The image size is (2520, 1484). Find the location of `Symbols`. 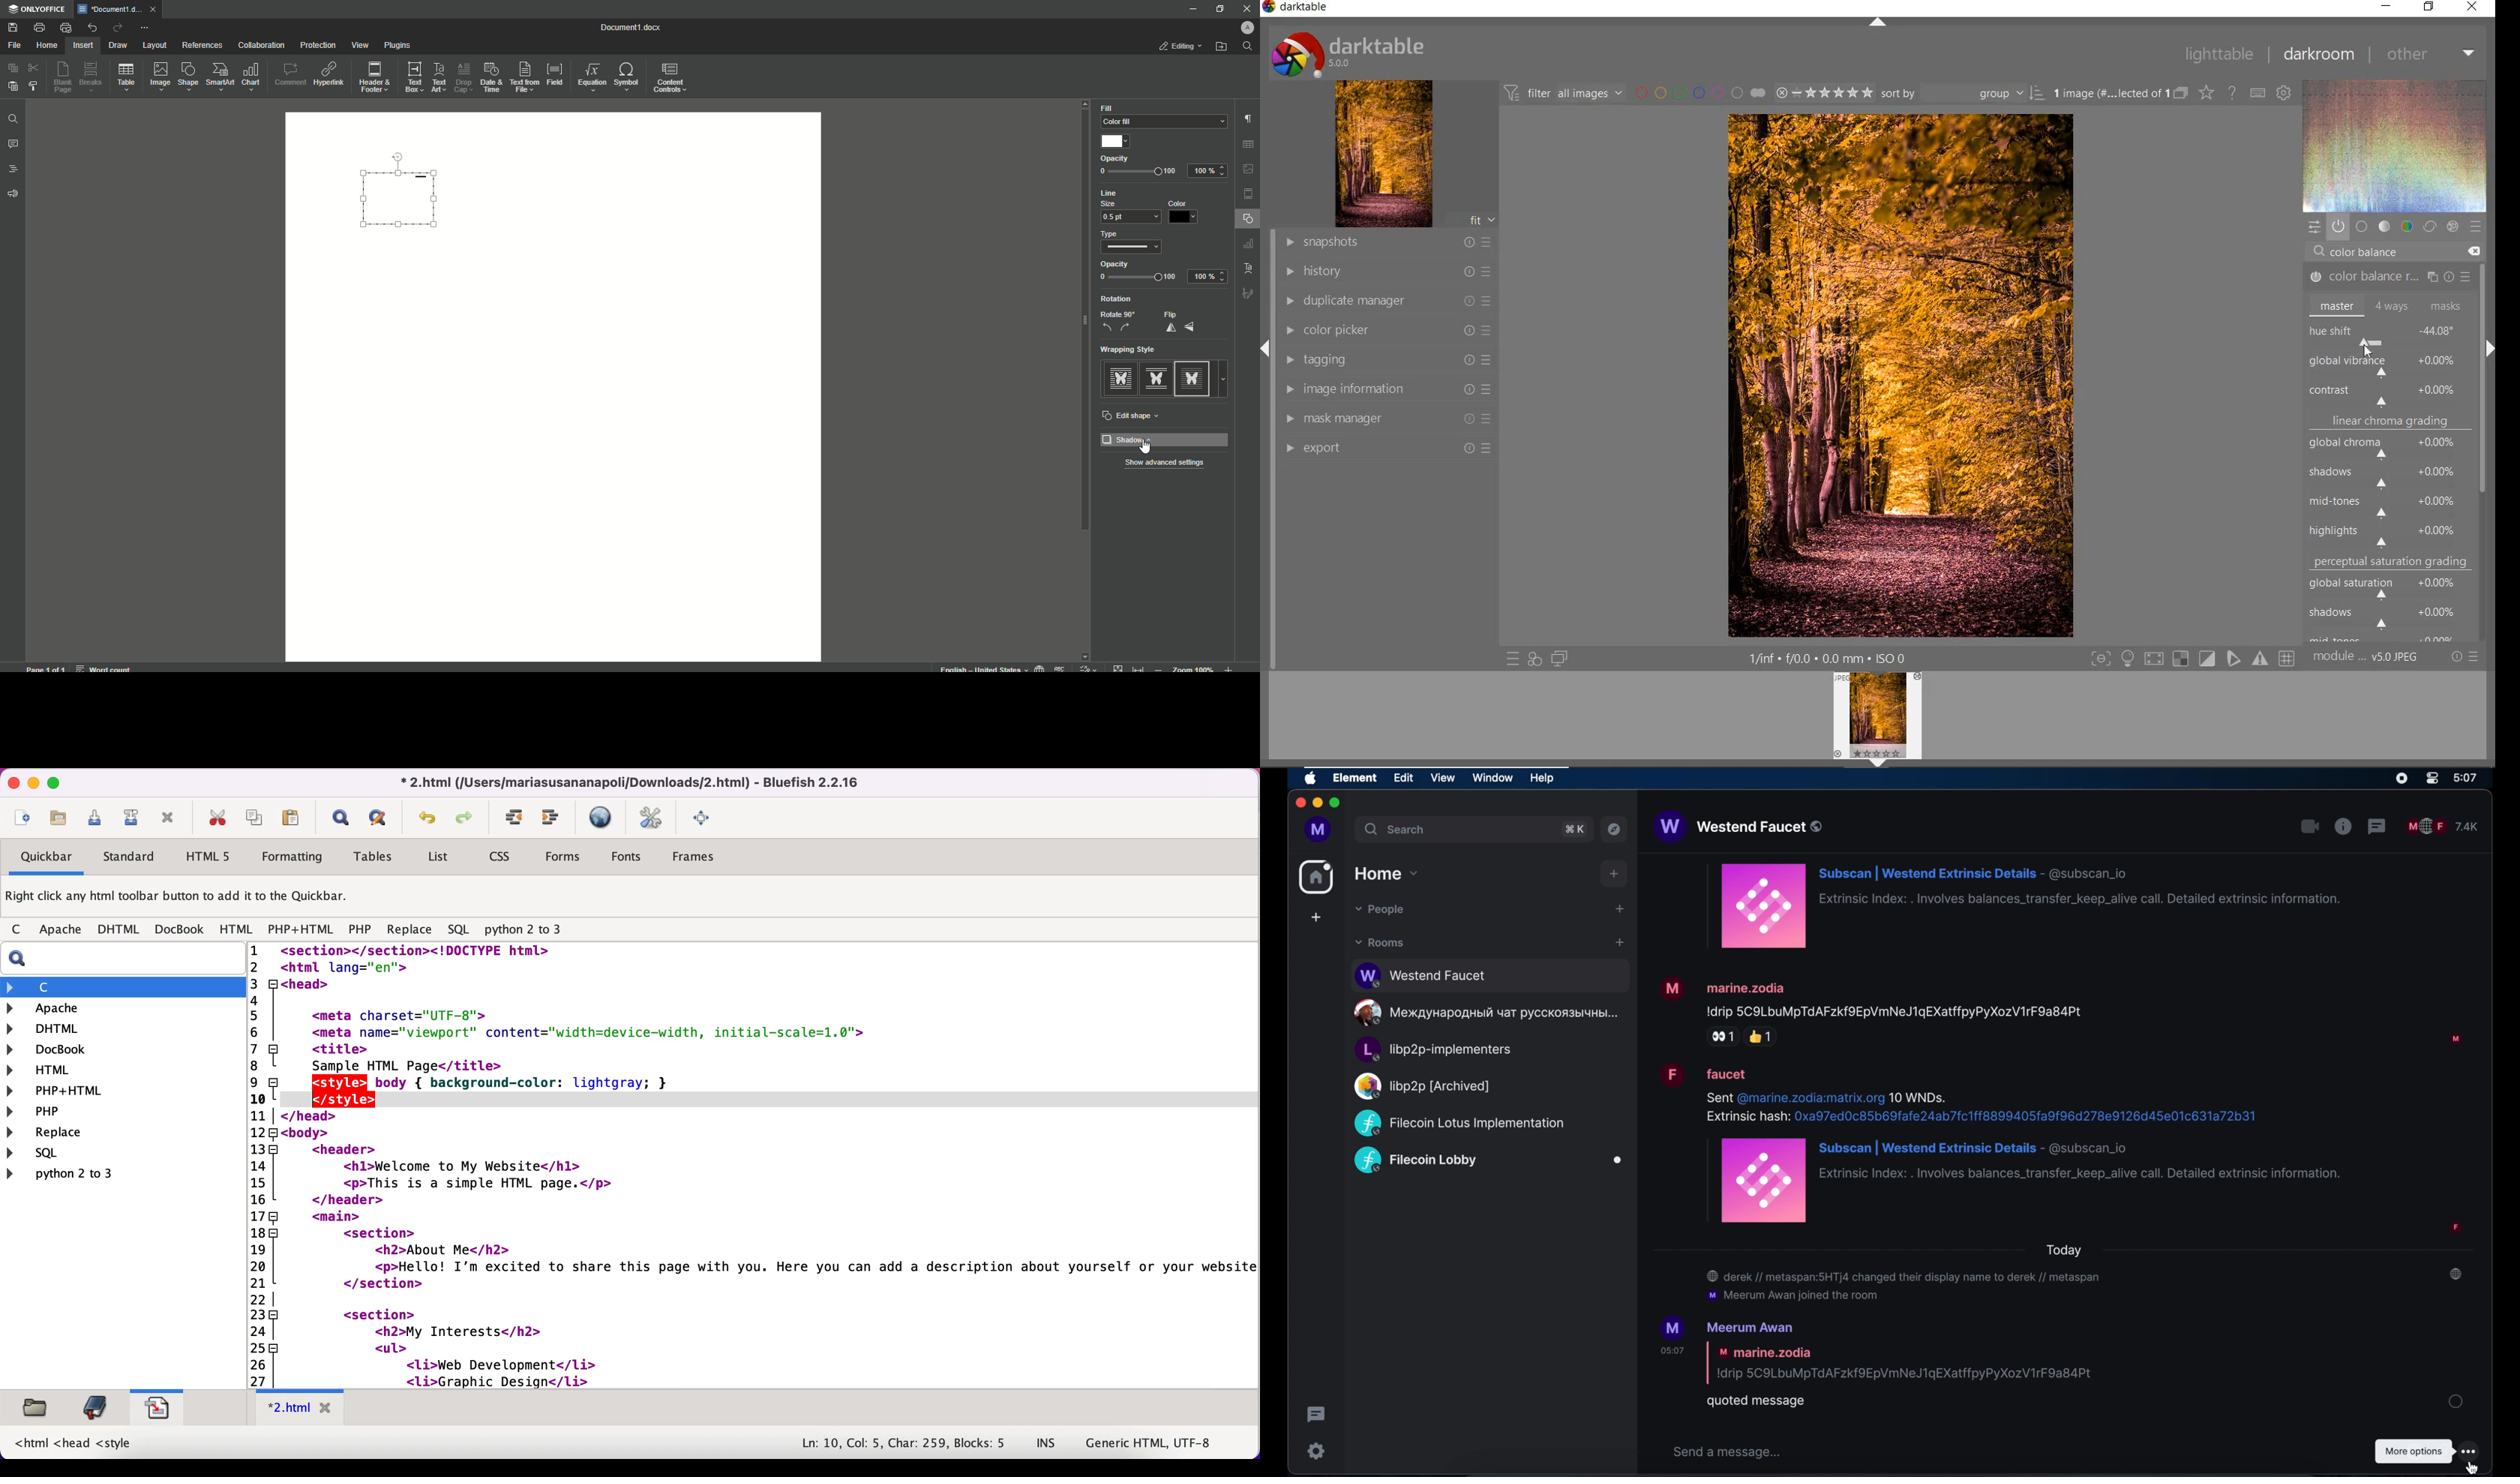

Symbols is located at coordinates (625, 77).